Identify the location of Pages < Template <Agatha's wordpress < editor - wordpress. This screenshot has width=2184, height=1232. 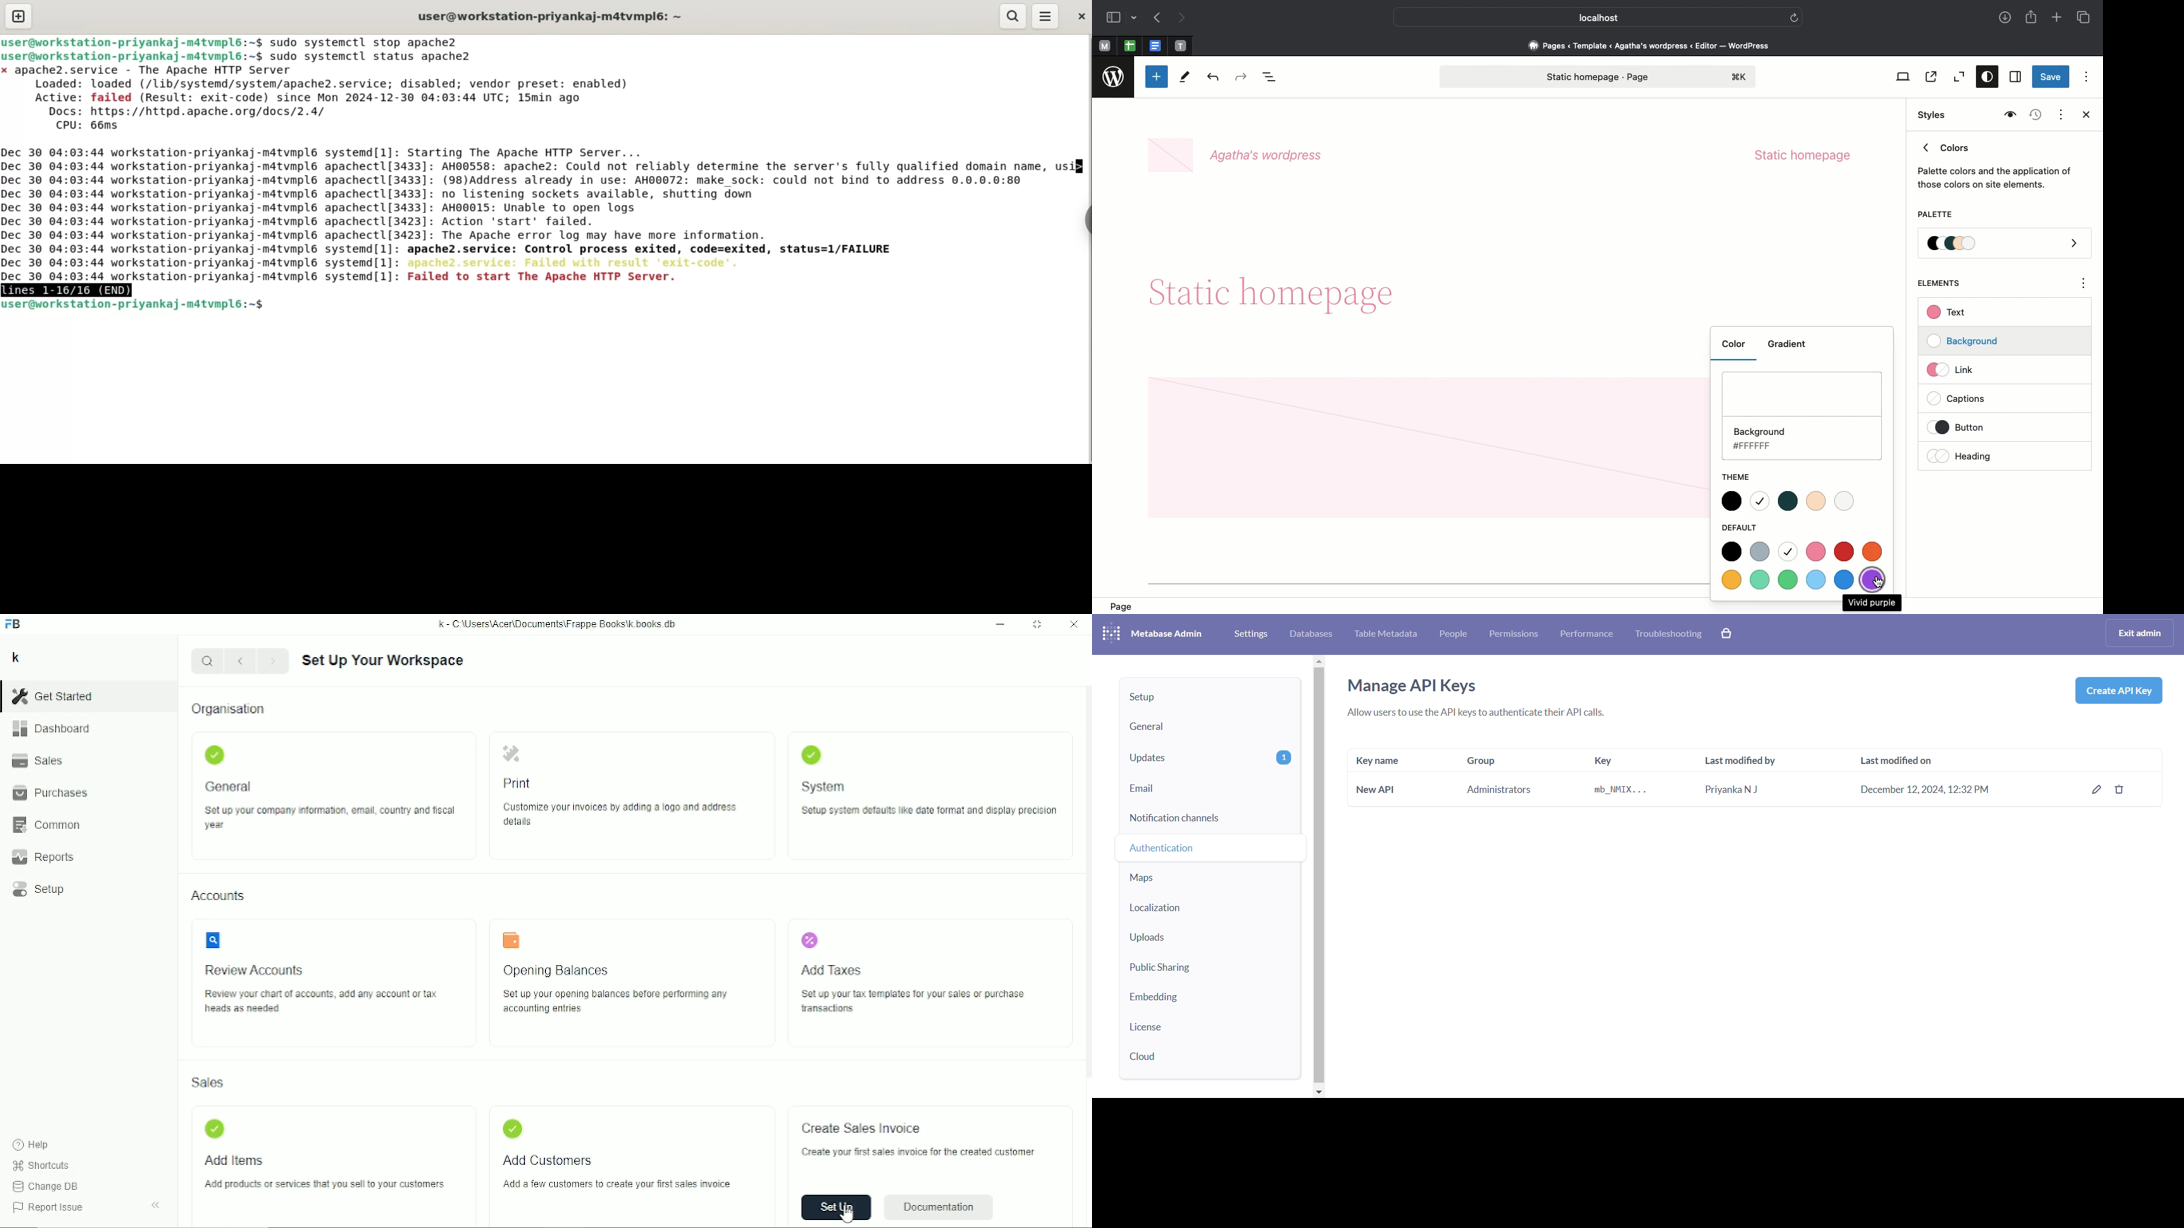
(1654, 45).